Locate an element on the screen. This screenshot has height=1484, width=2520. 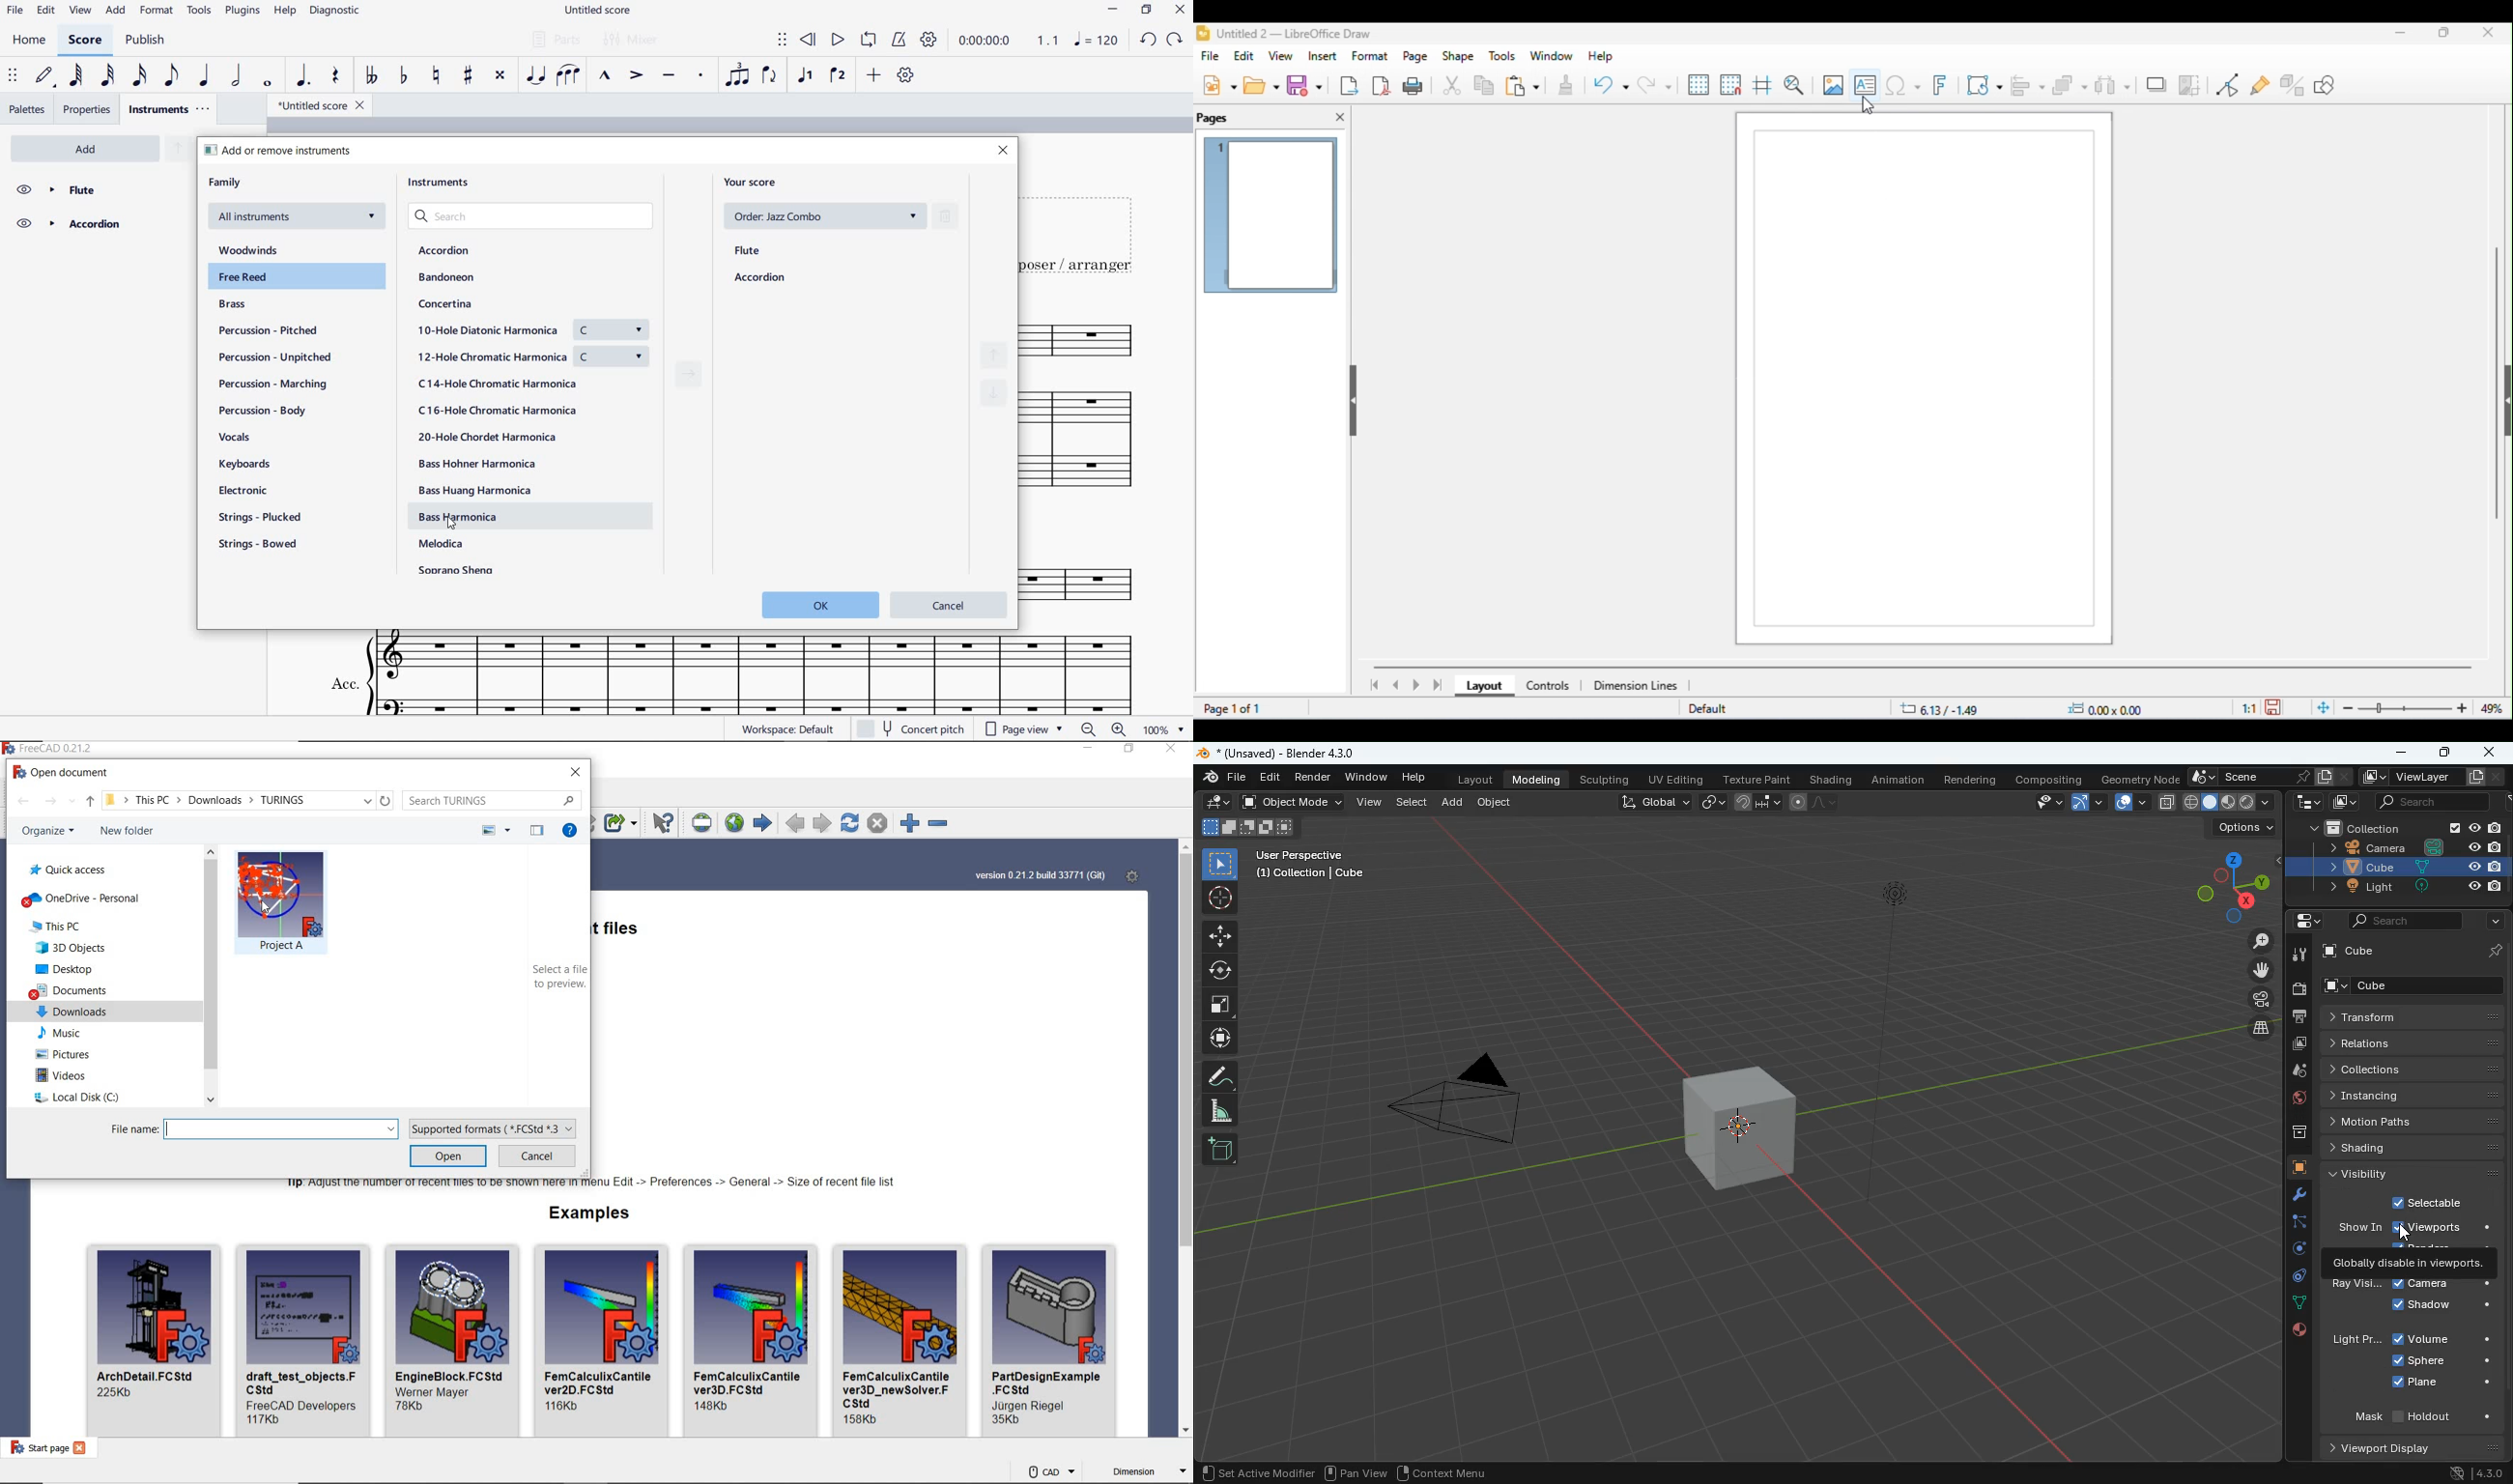
show extrusion is located at coordinates (2294, 85).